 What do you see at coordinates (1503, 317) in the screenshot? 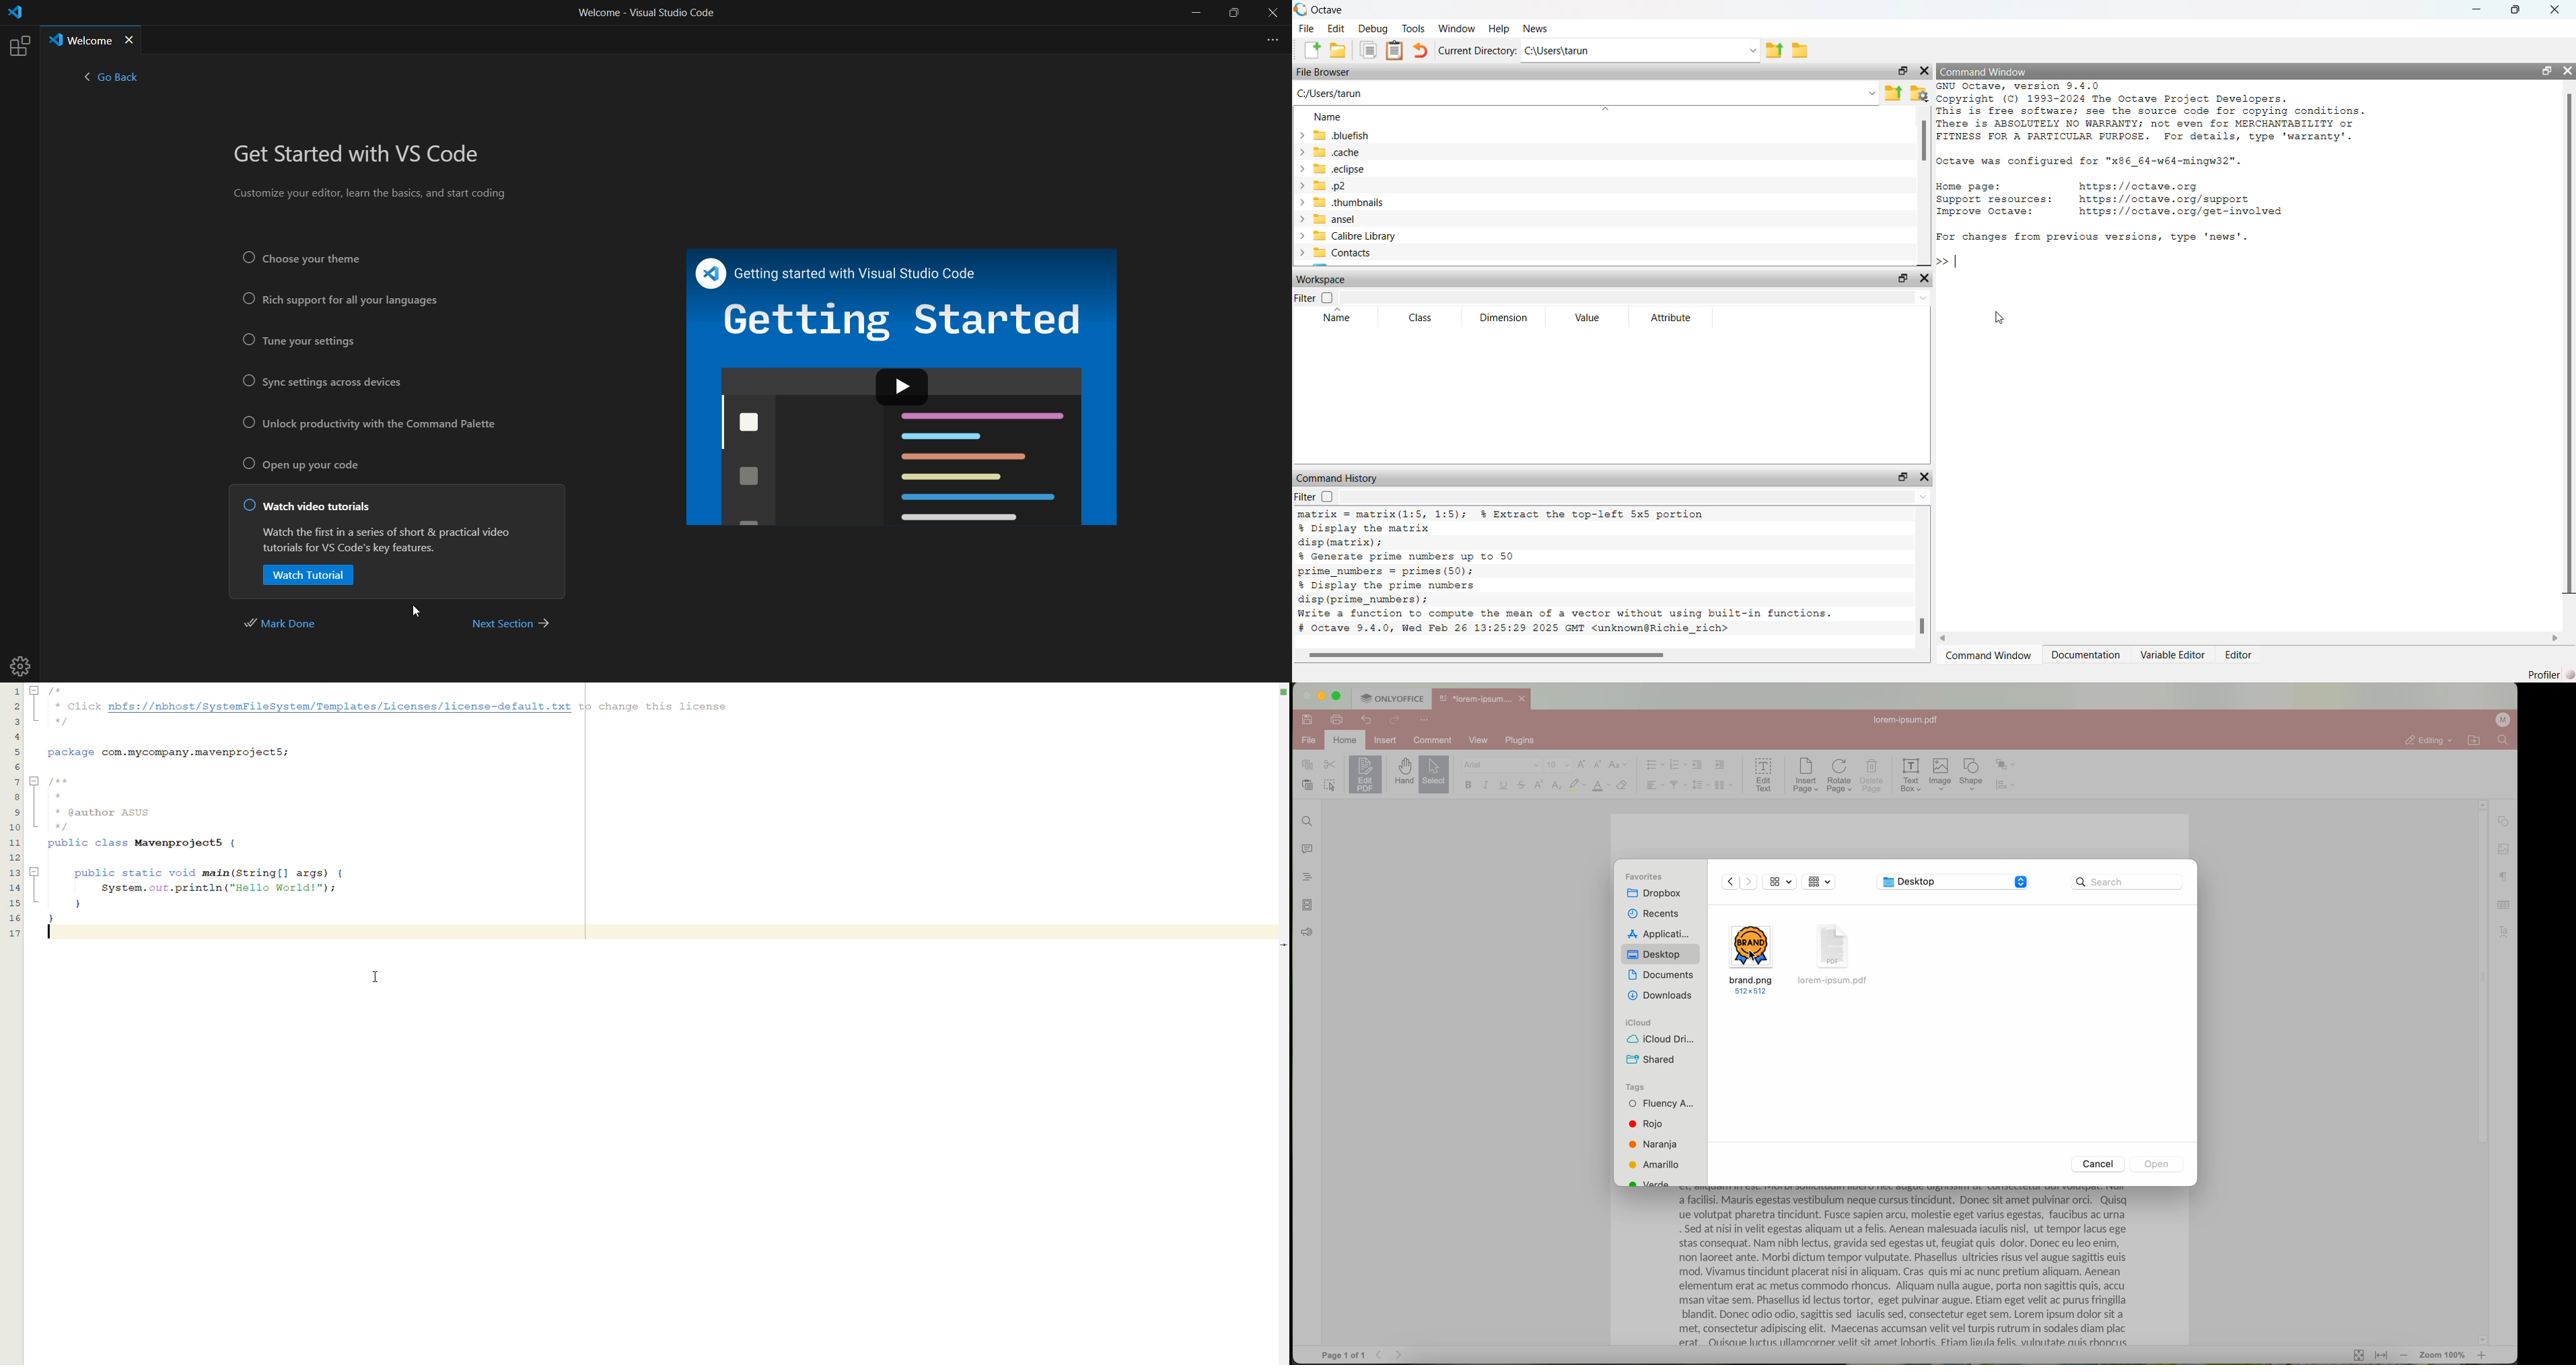
I see `dimension` at bounding box center [1503, 317].